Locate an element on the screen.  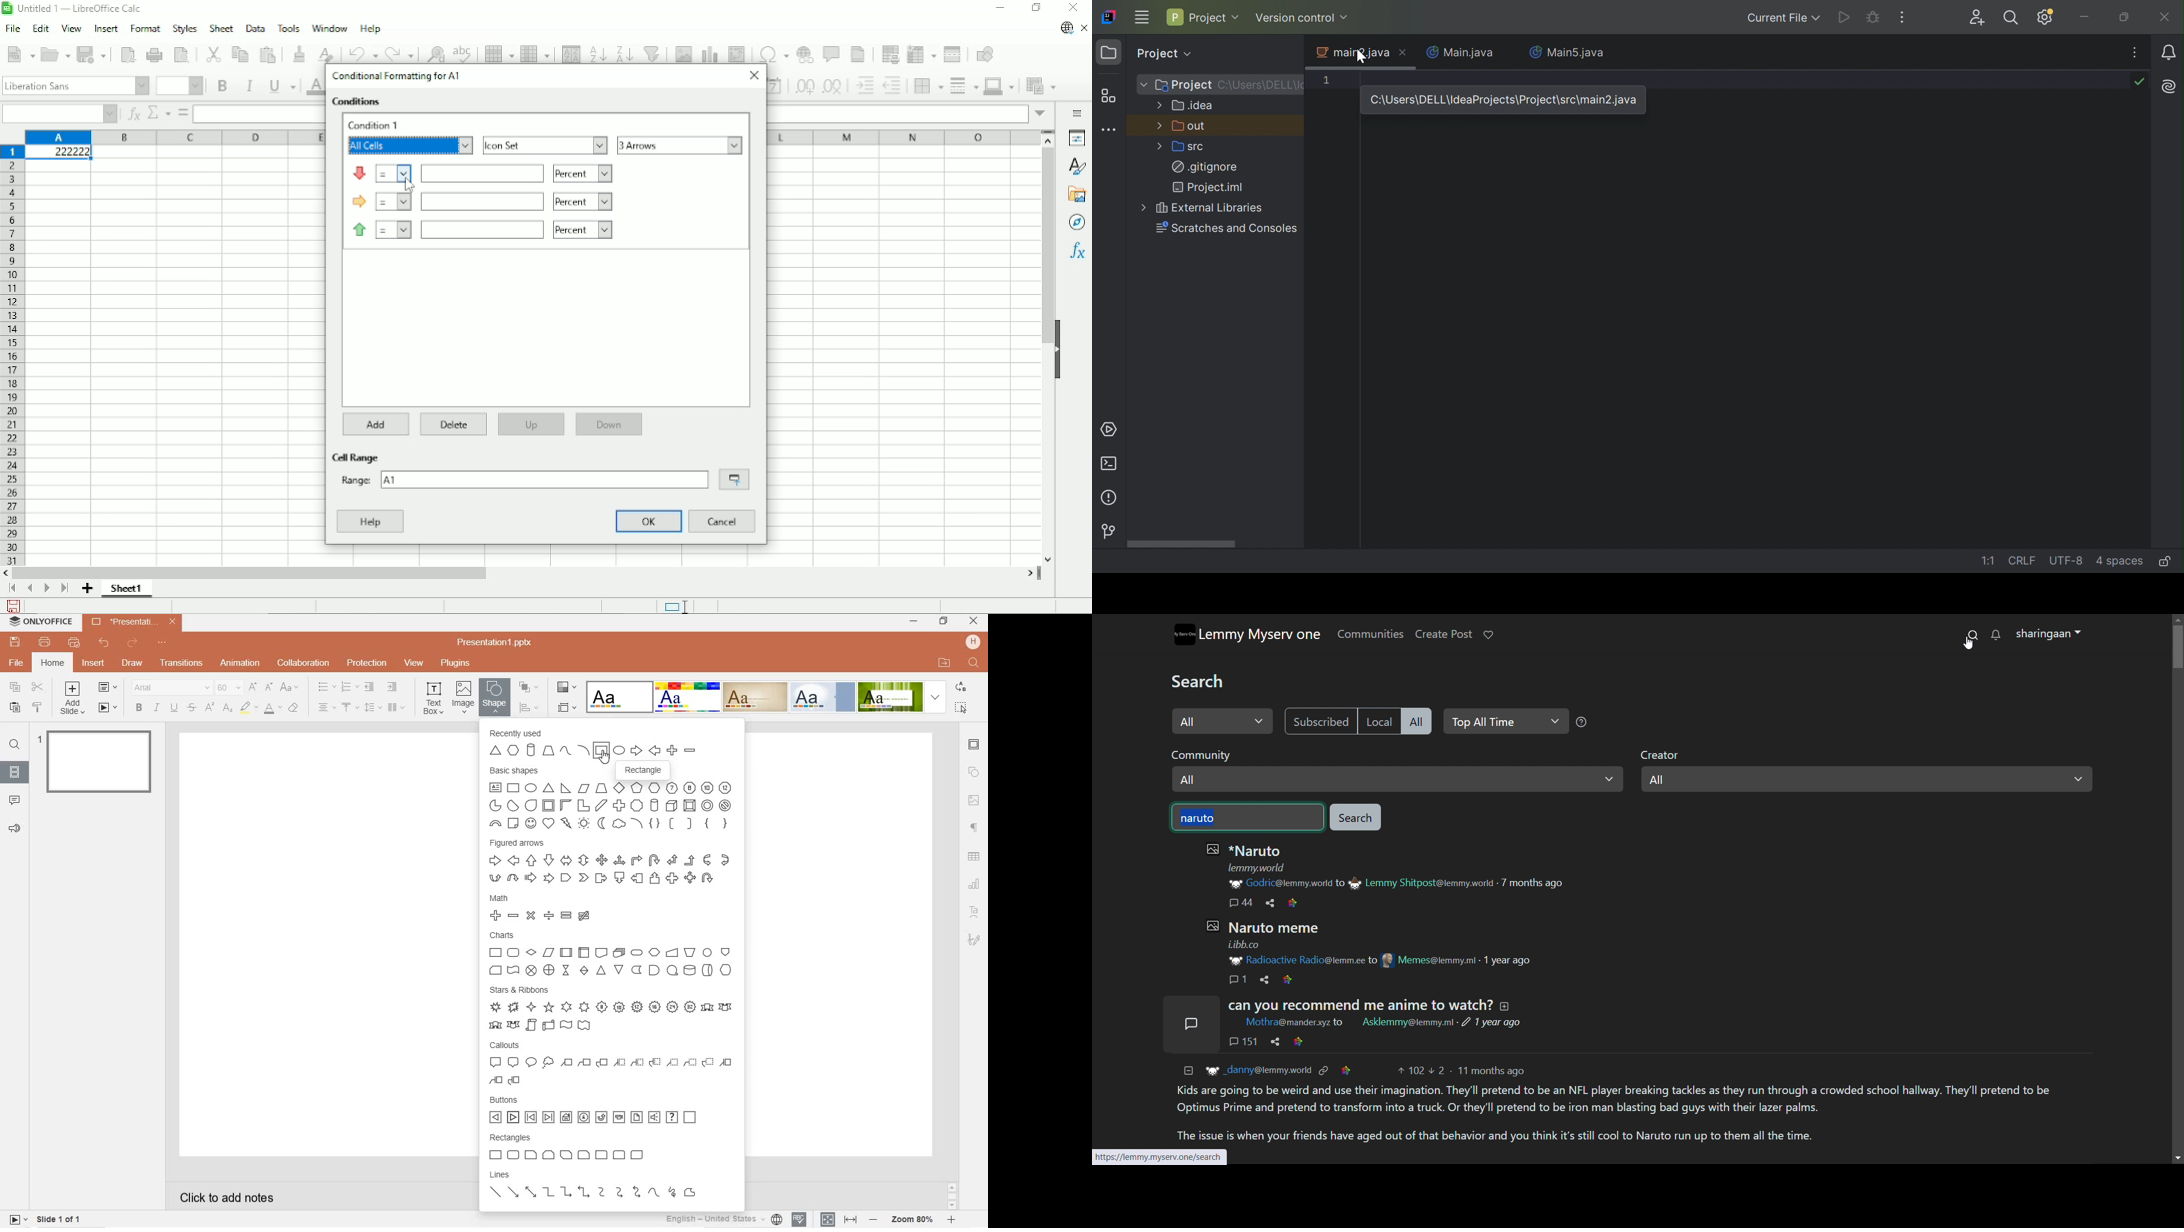
24-point star is located at coordinates (672, 1007).